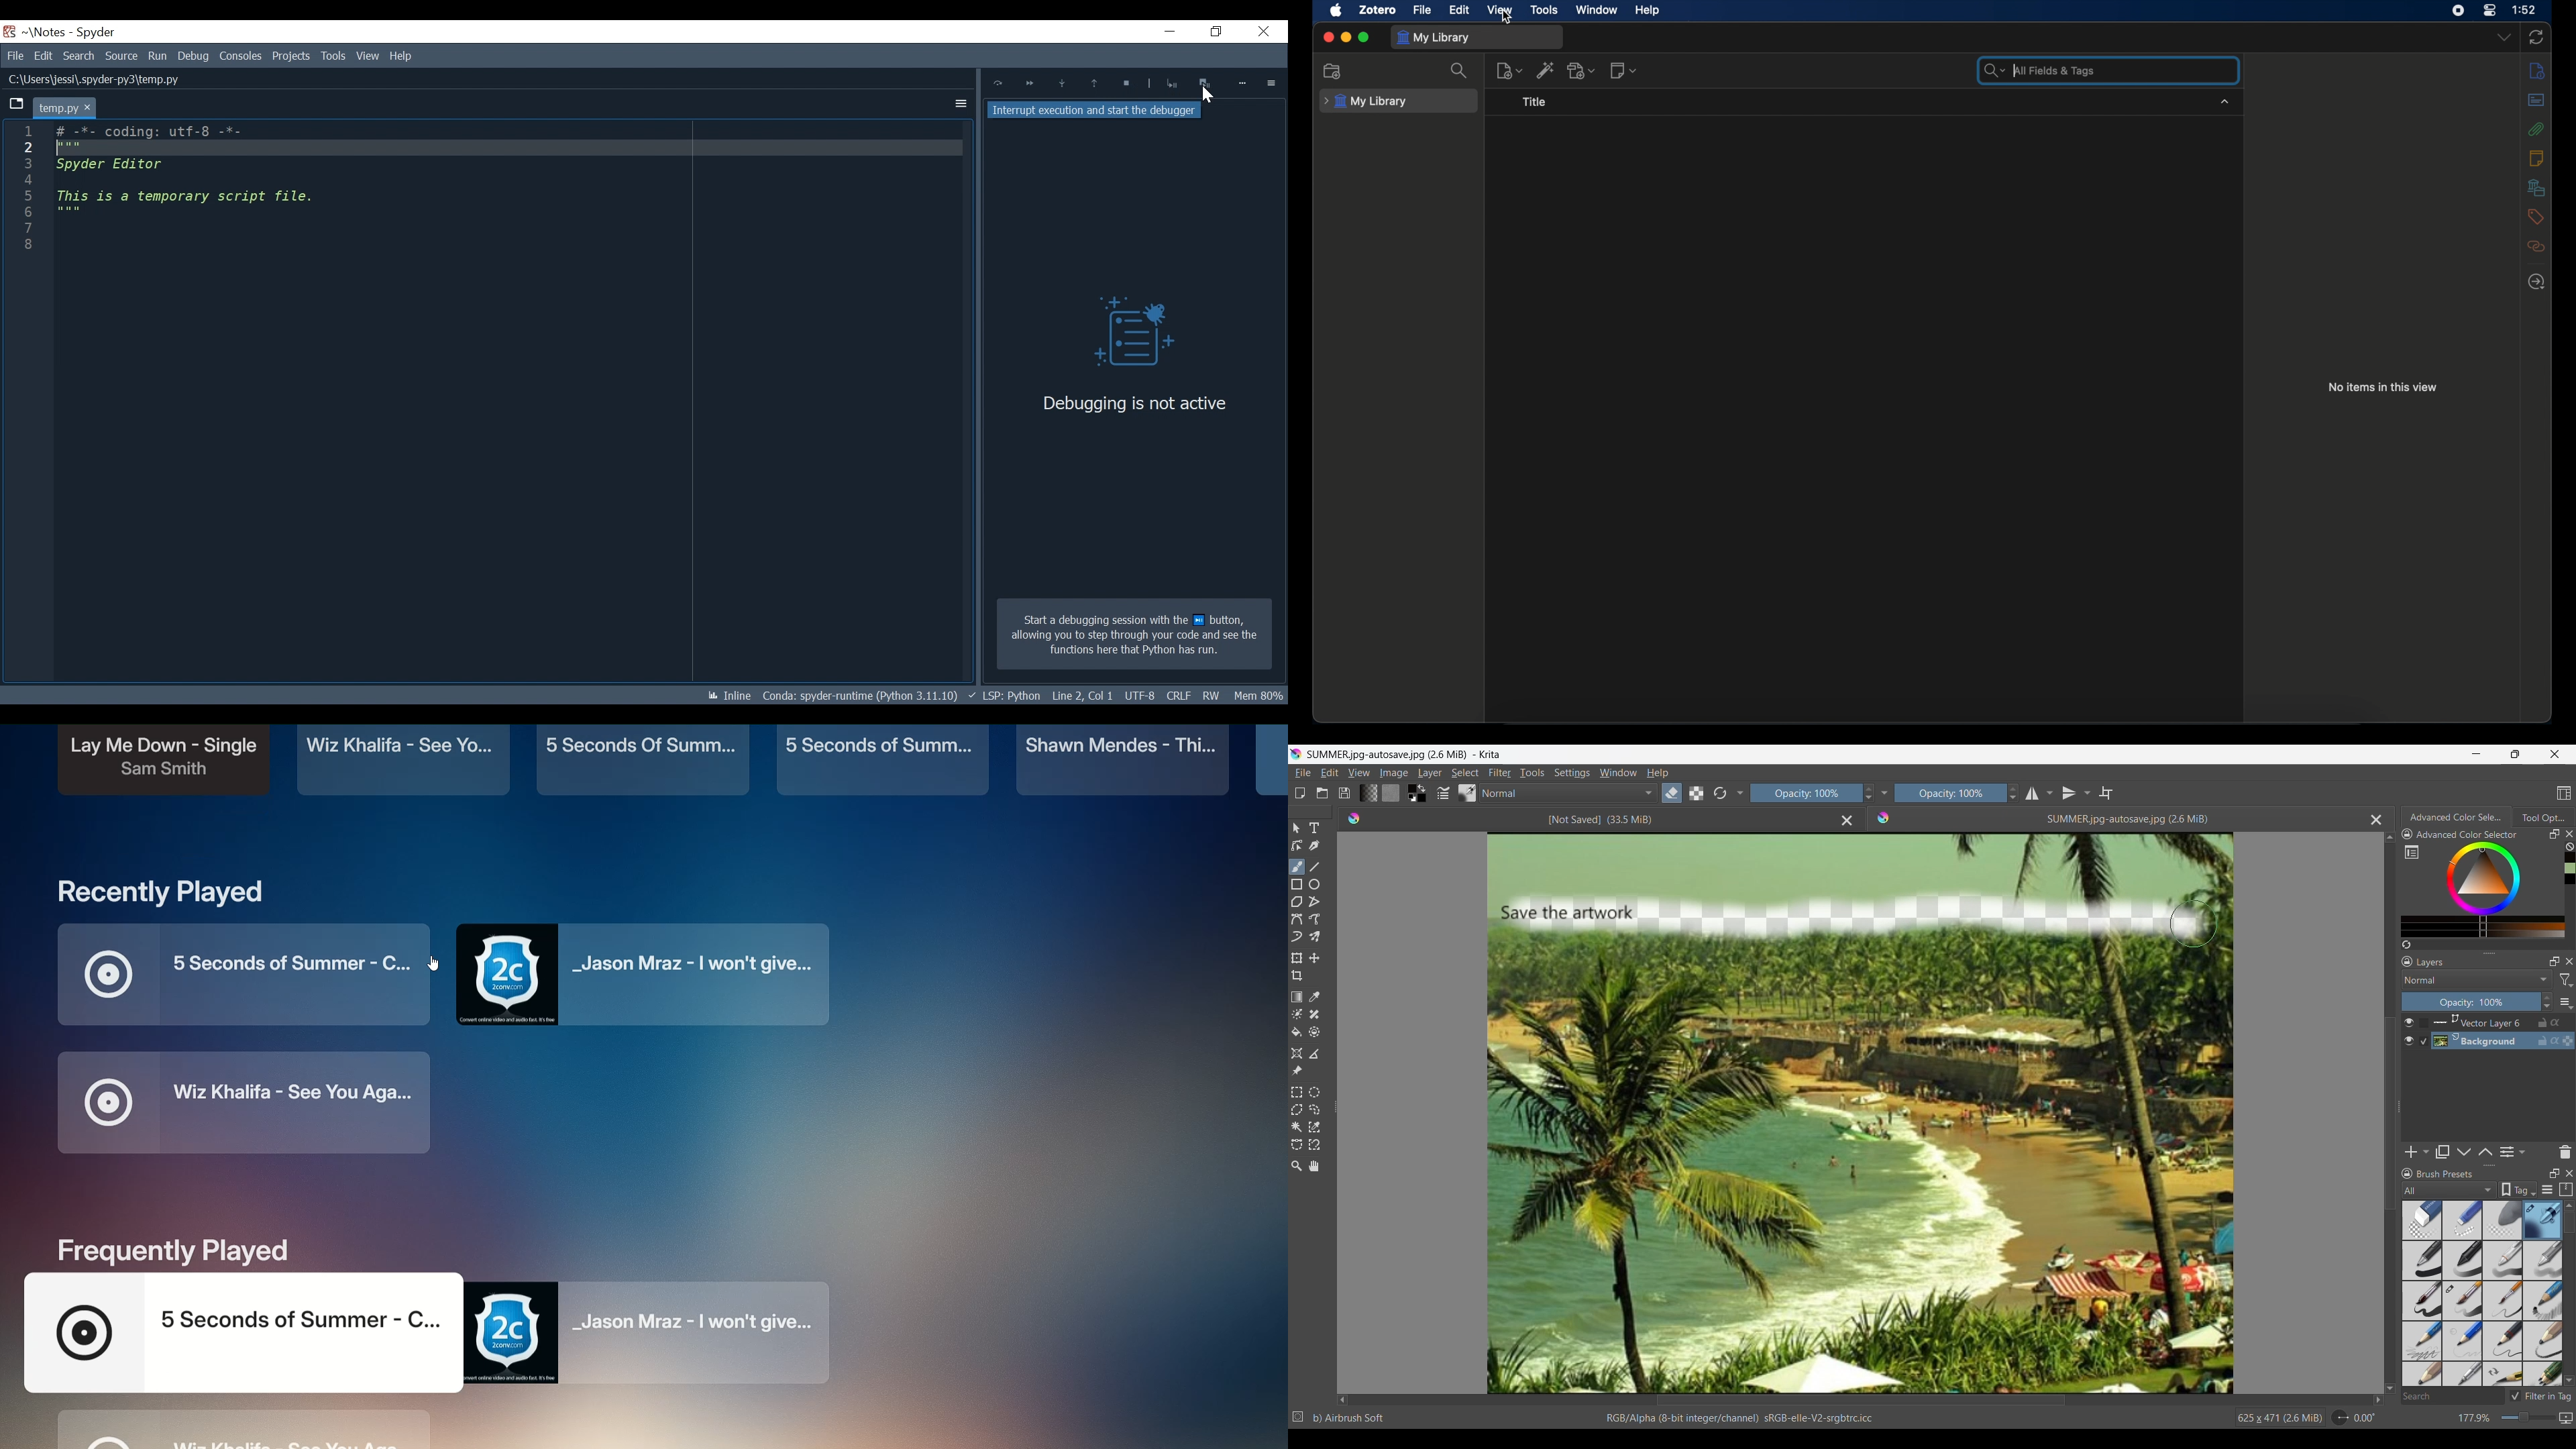  What do you see at coordinates (1124, 335) in the screenshot?
I see `Debug` at bounding box center [1124, 335].